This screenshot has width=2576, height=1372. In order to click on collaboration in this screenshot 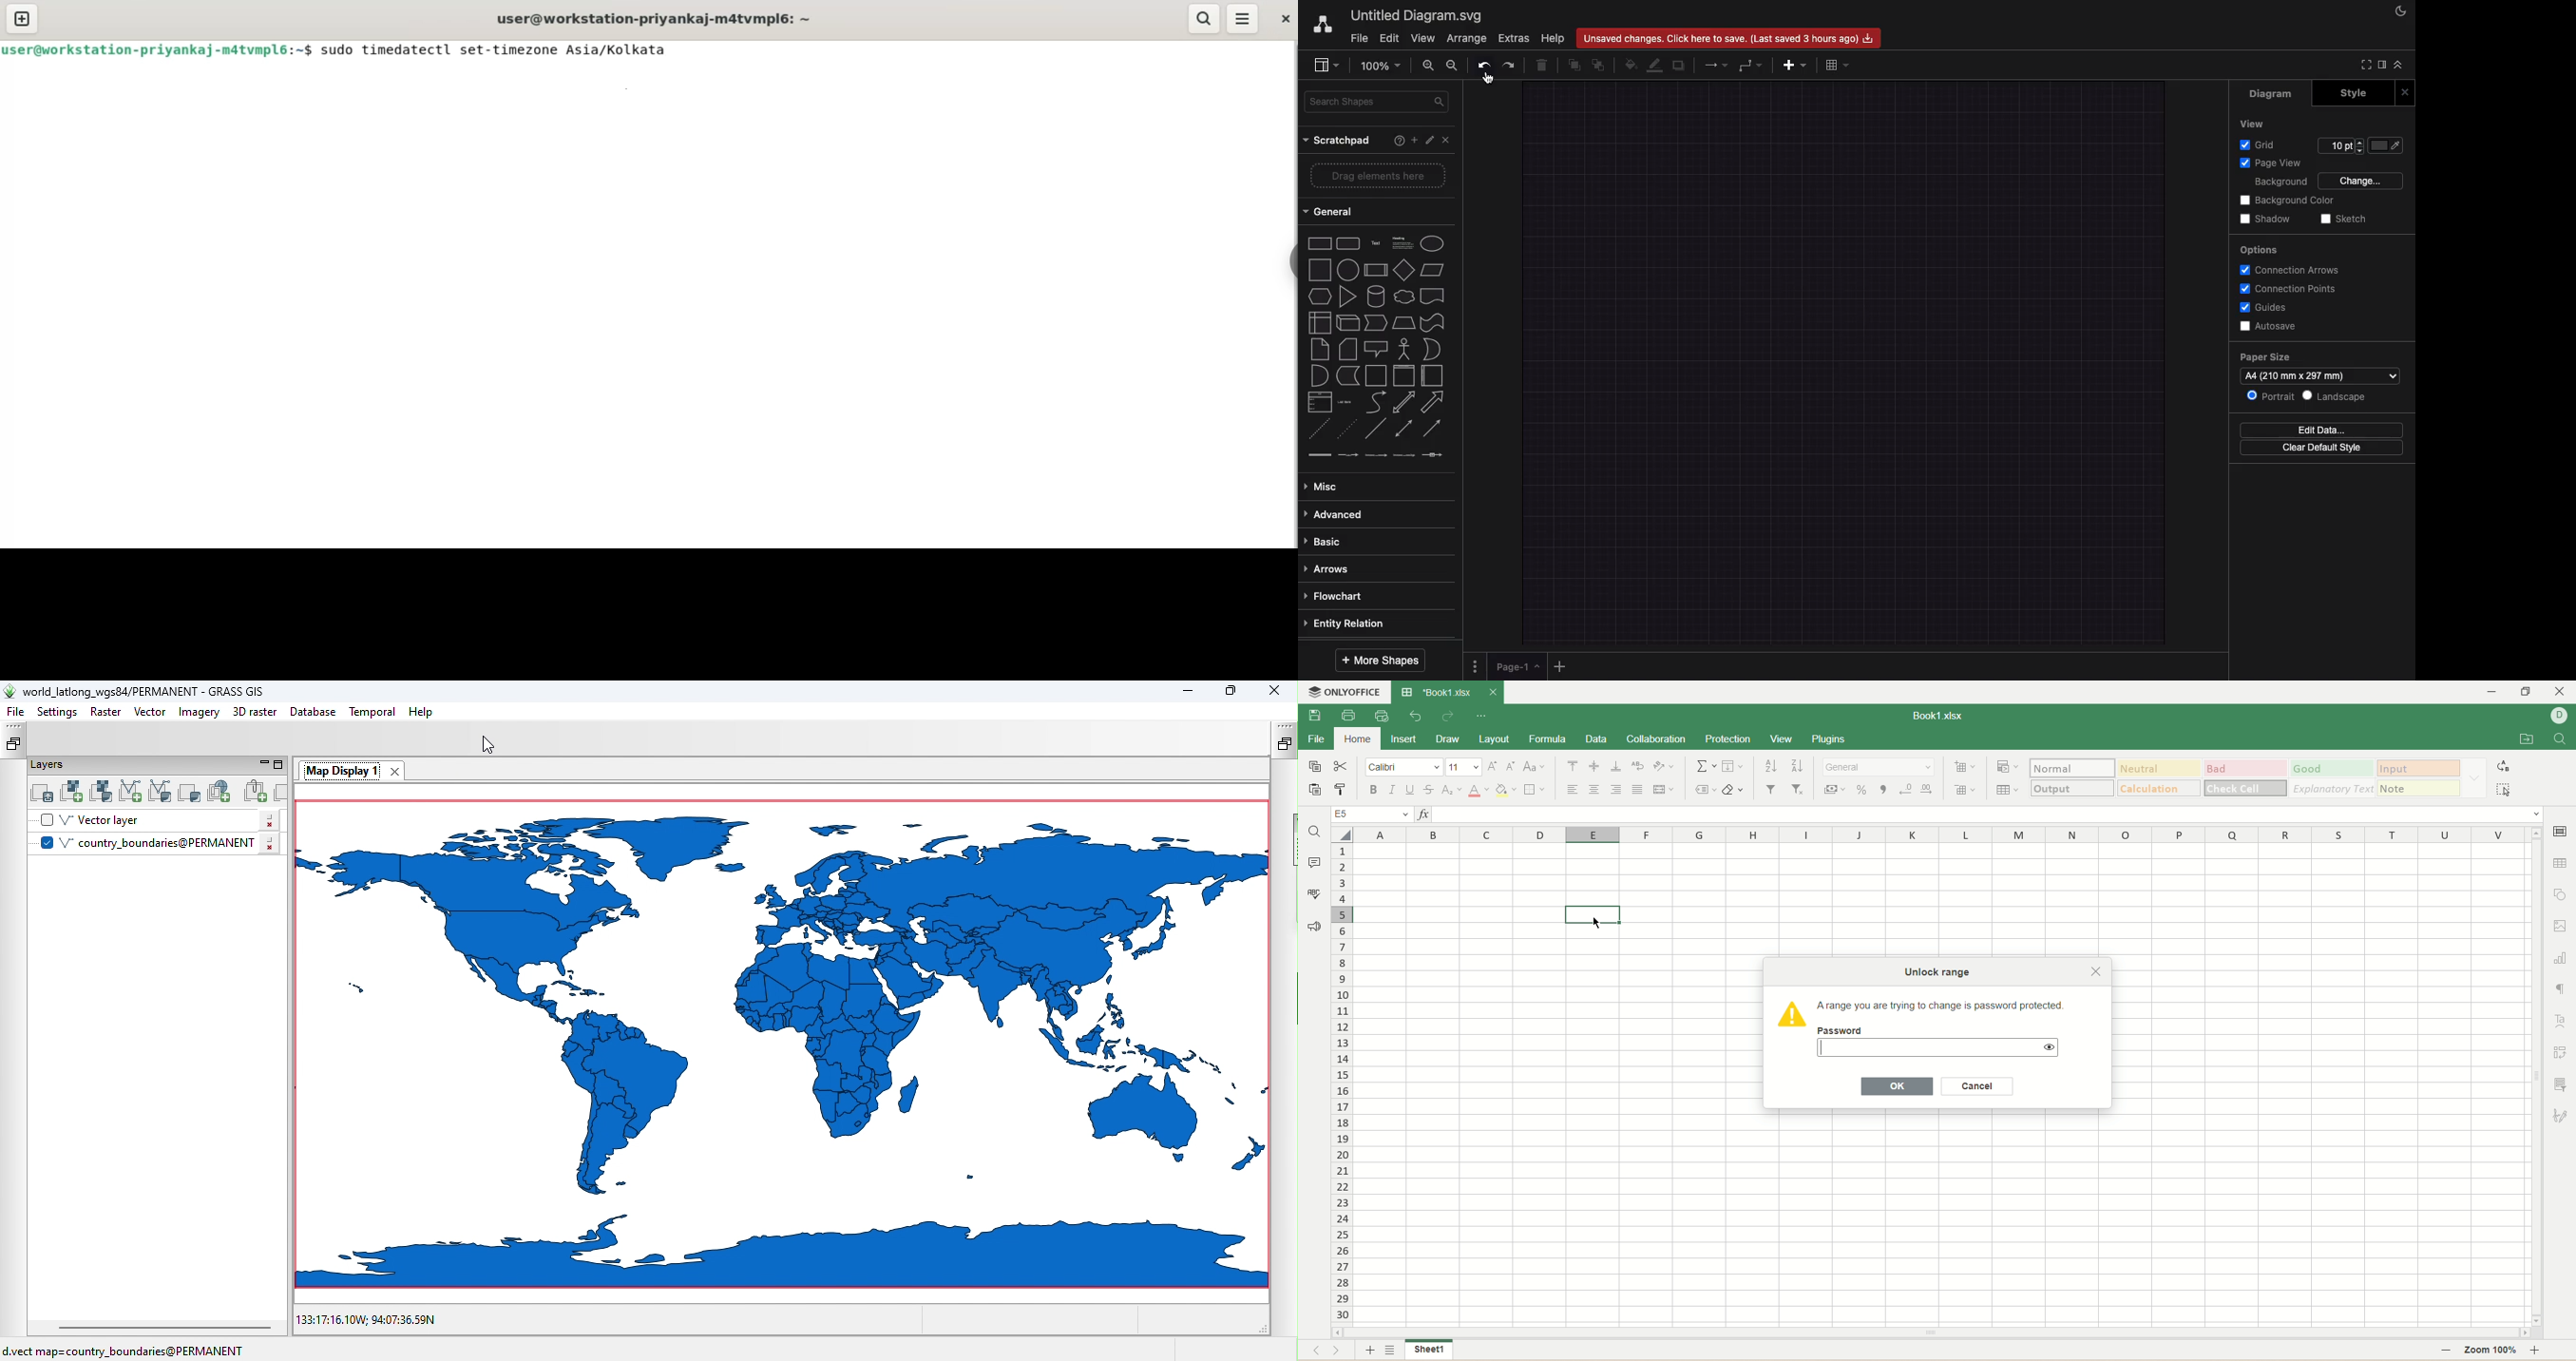, I will do `click(1656, 738)`.